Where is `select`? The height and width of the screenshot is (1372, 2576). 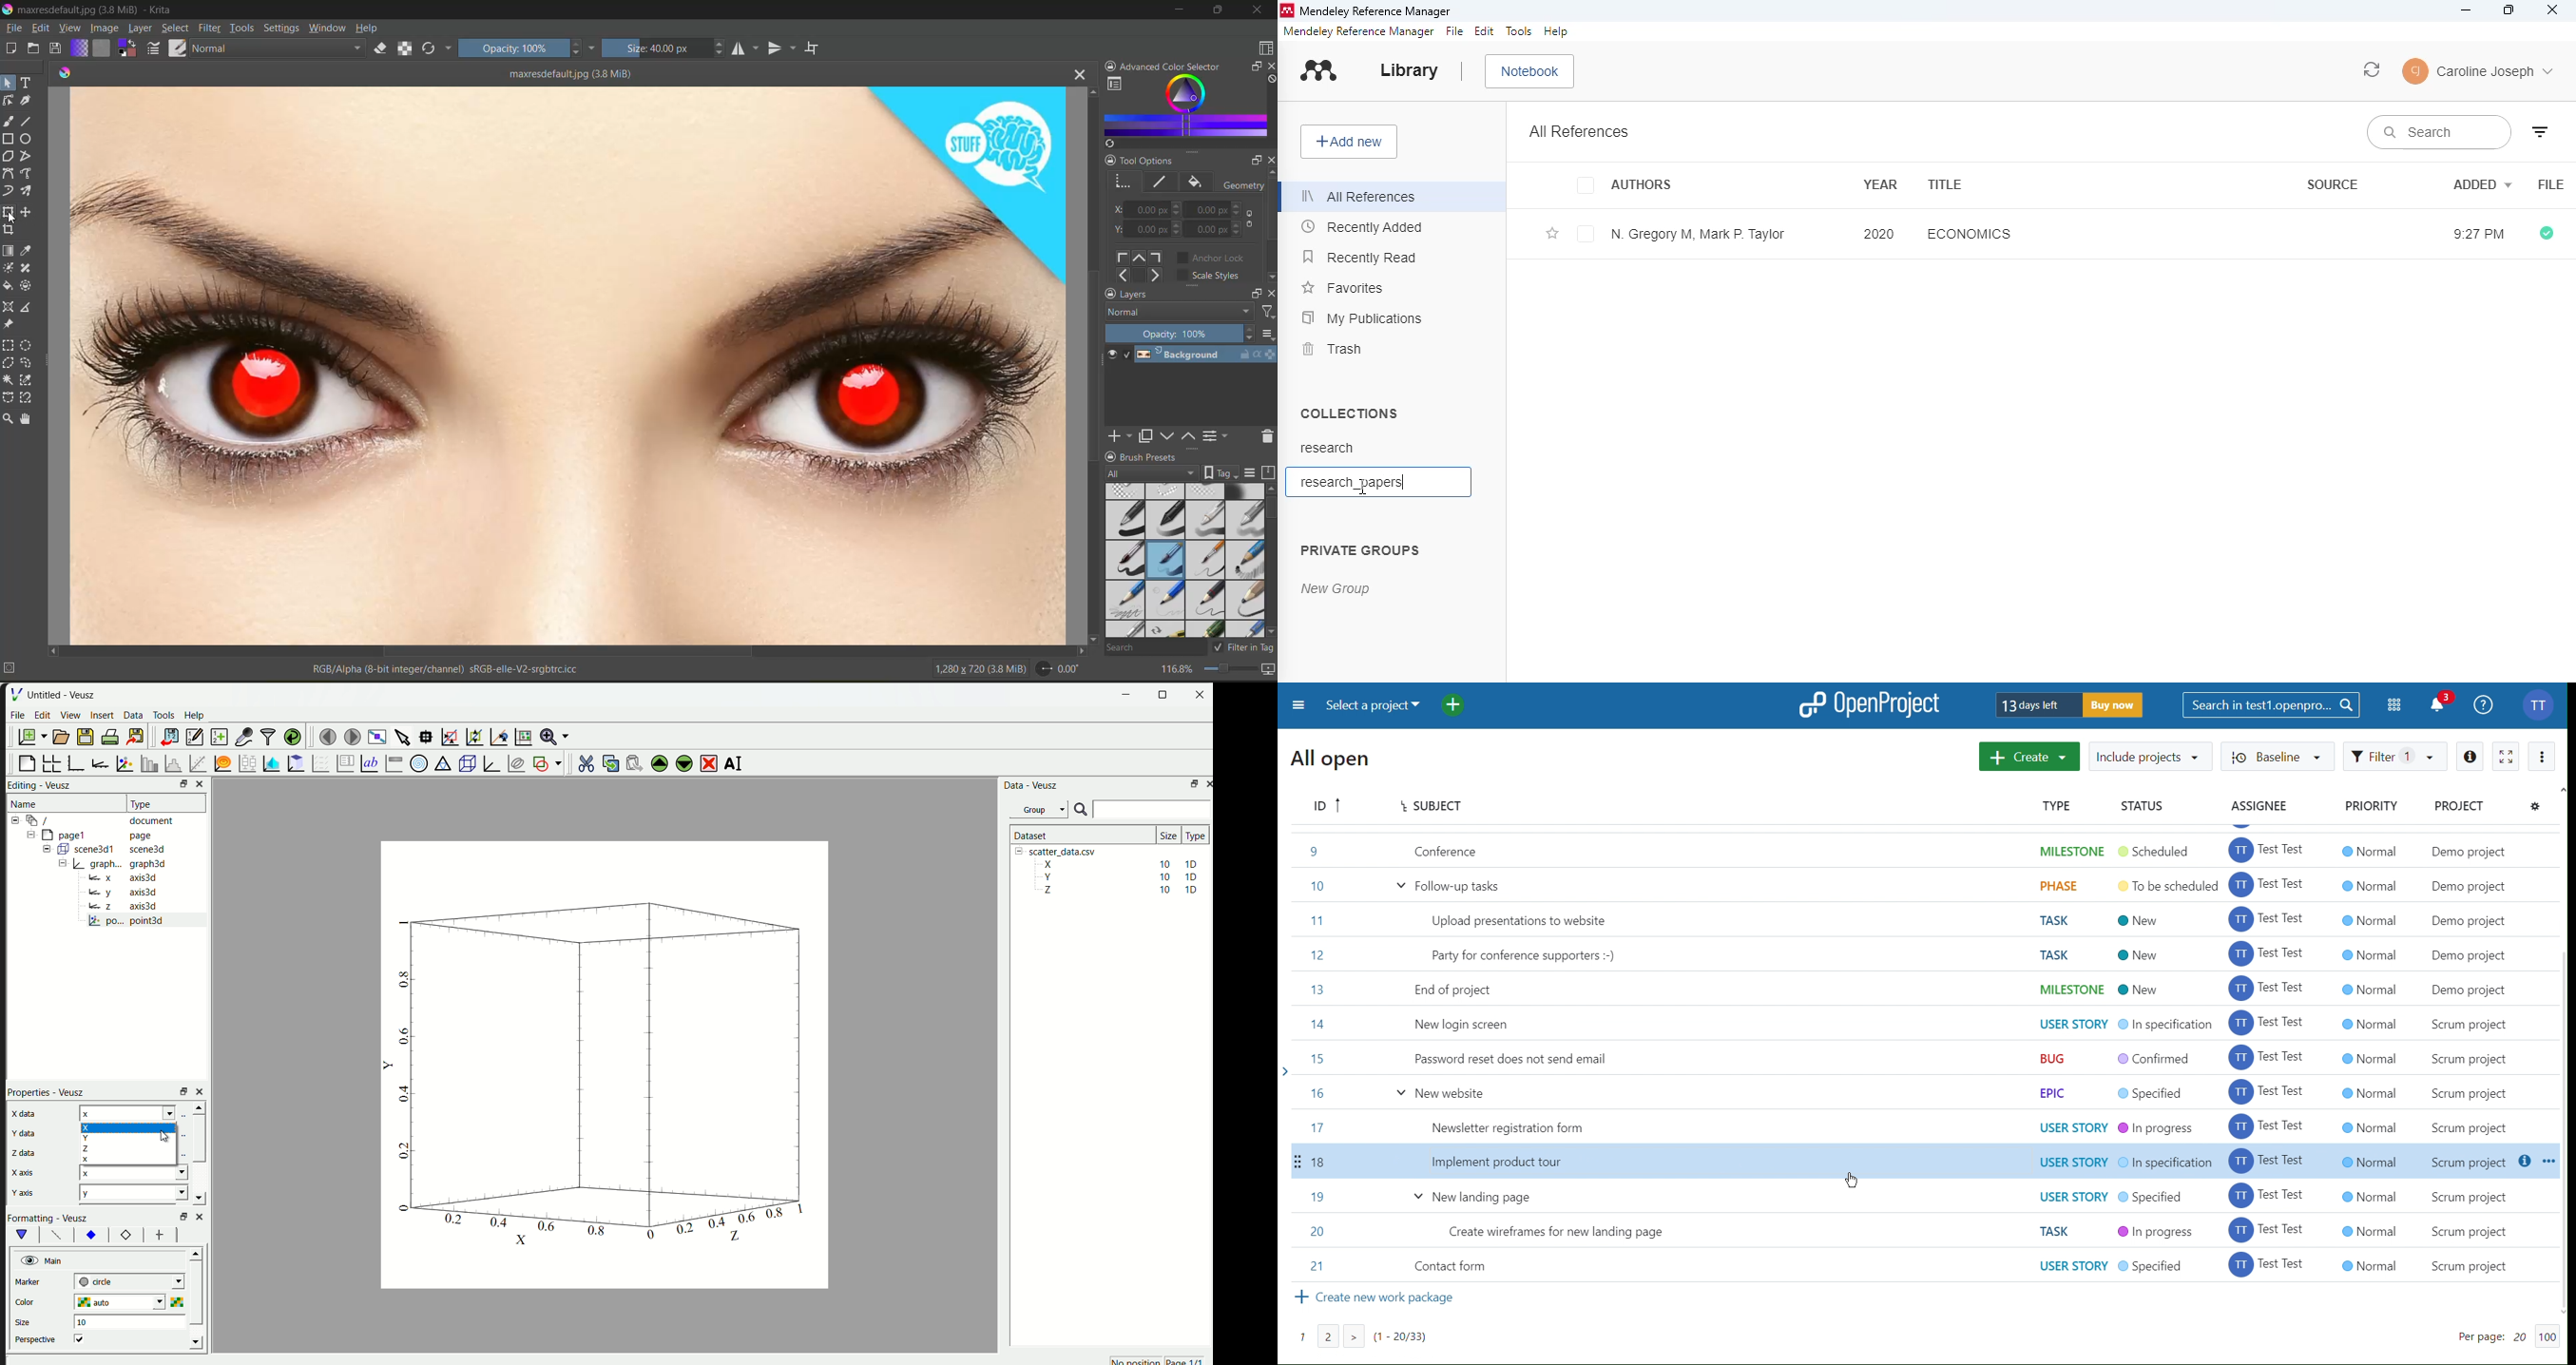
select is located at coordinates (177, 28).